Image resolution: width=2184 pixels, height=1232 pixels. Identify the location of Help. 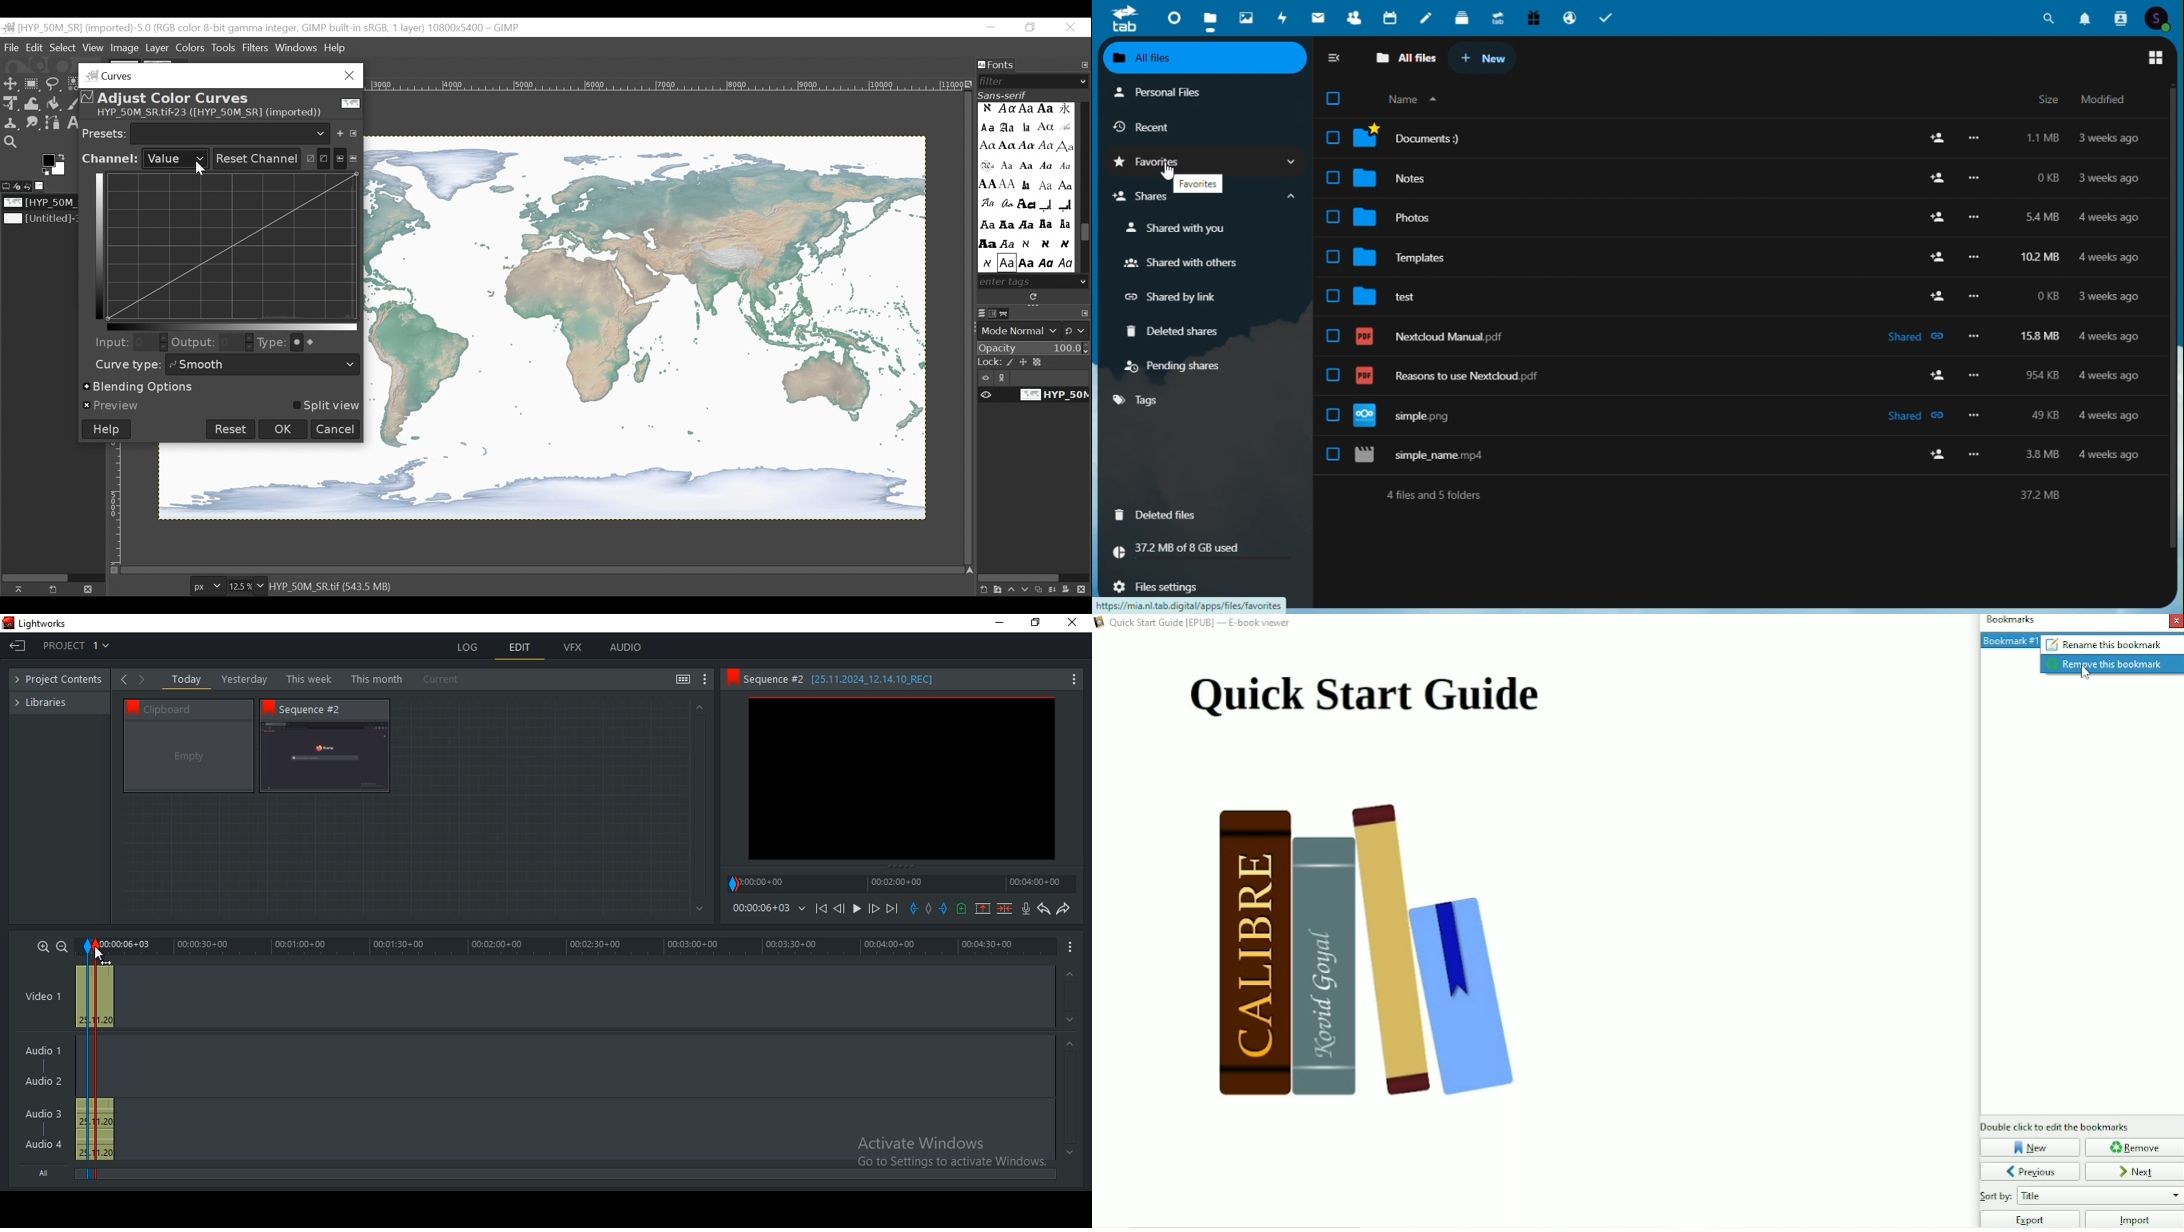
(335, 49).